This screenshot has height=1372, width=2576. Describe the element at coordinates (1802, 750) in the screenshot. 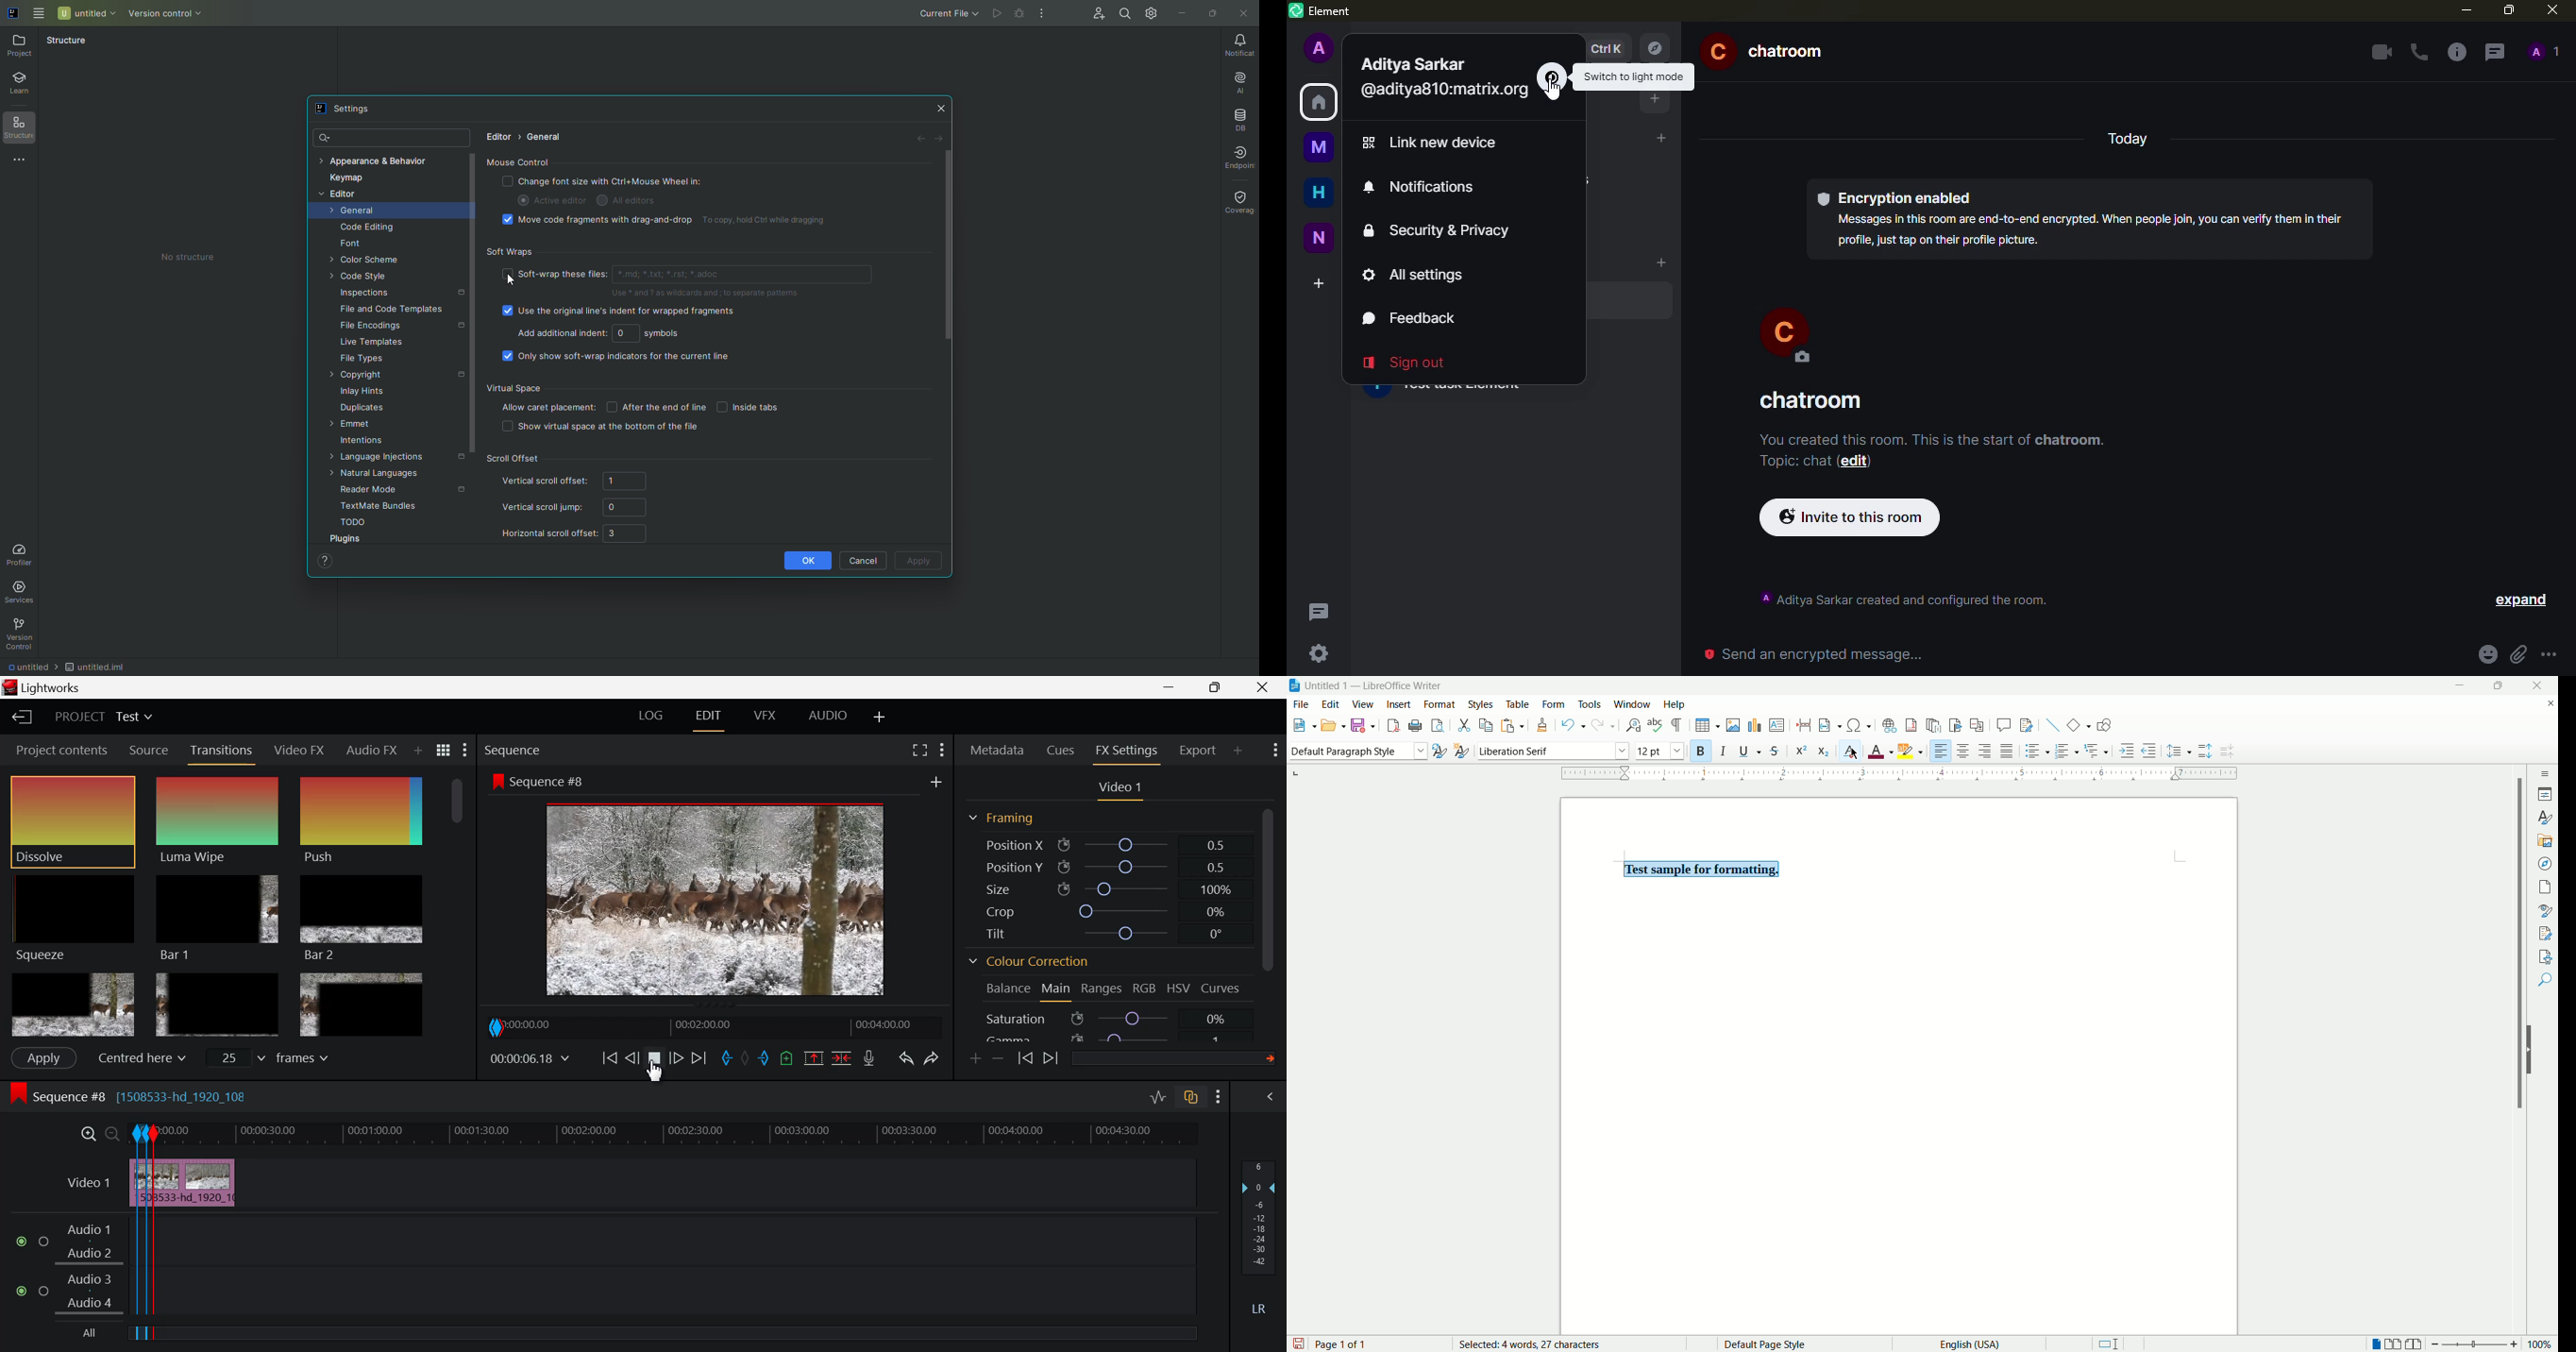

I see `superscript` at that location.